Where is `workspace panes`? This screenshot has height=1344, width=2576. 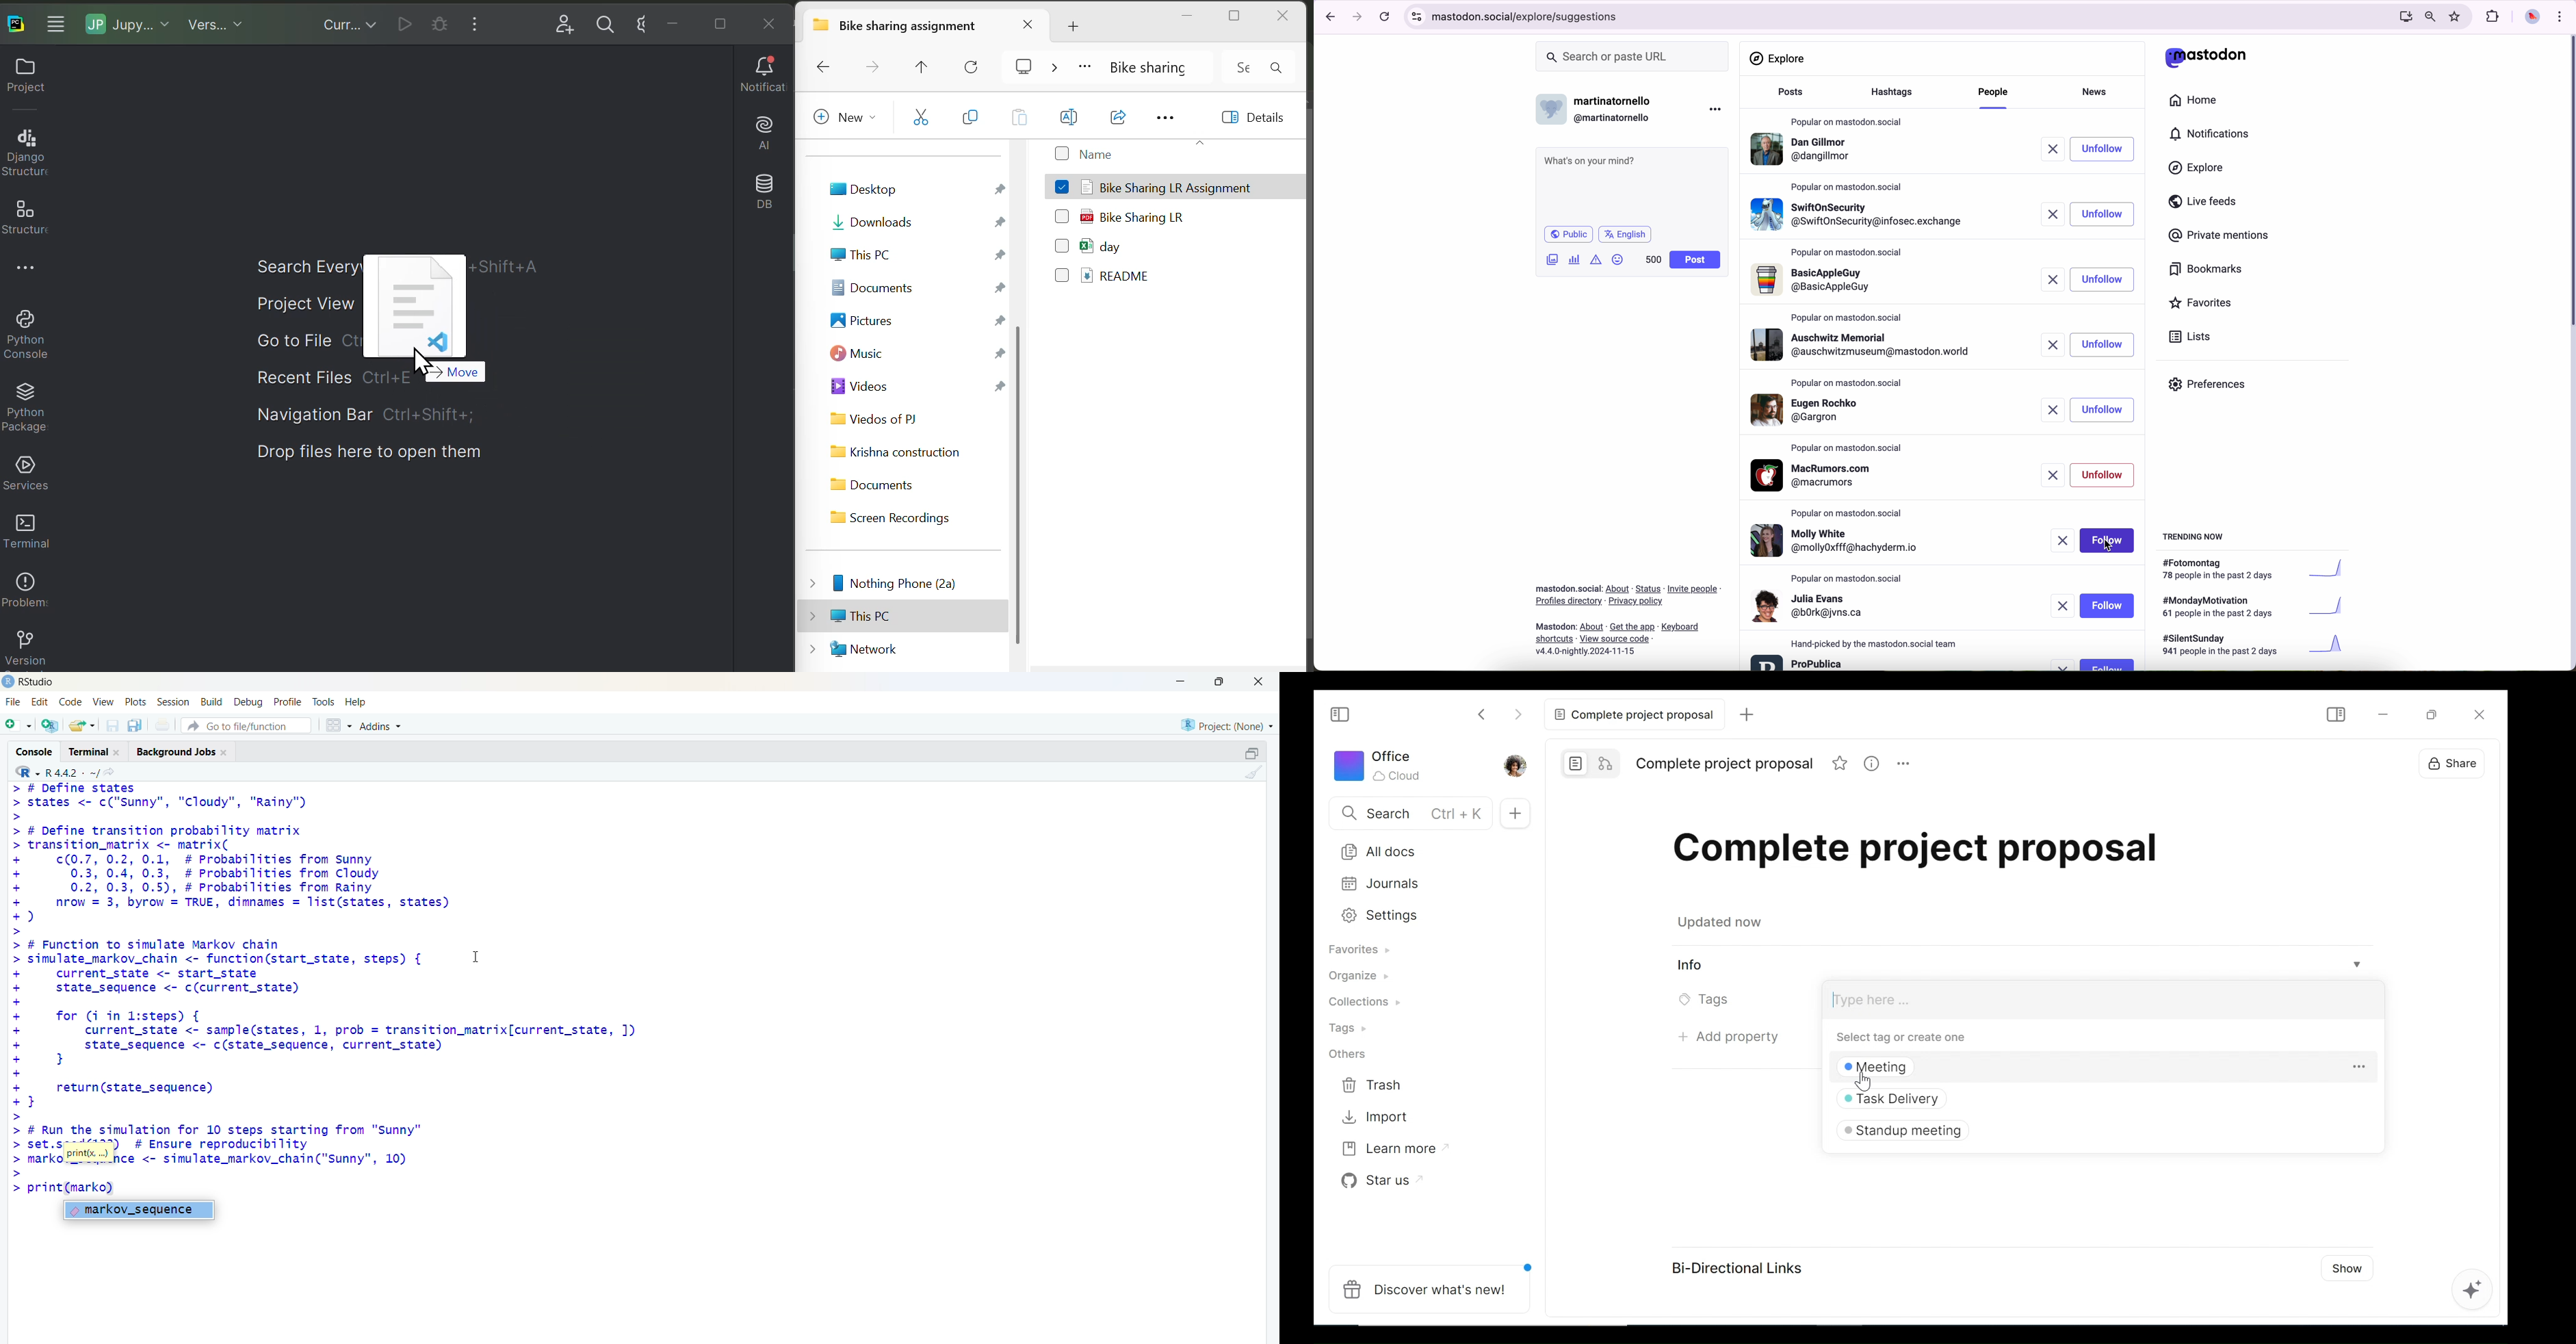
workspace panes is located at coordinates (338, 727).